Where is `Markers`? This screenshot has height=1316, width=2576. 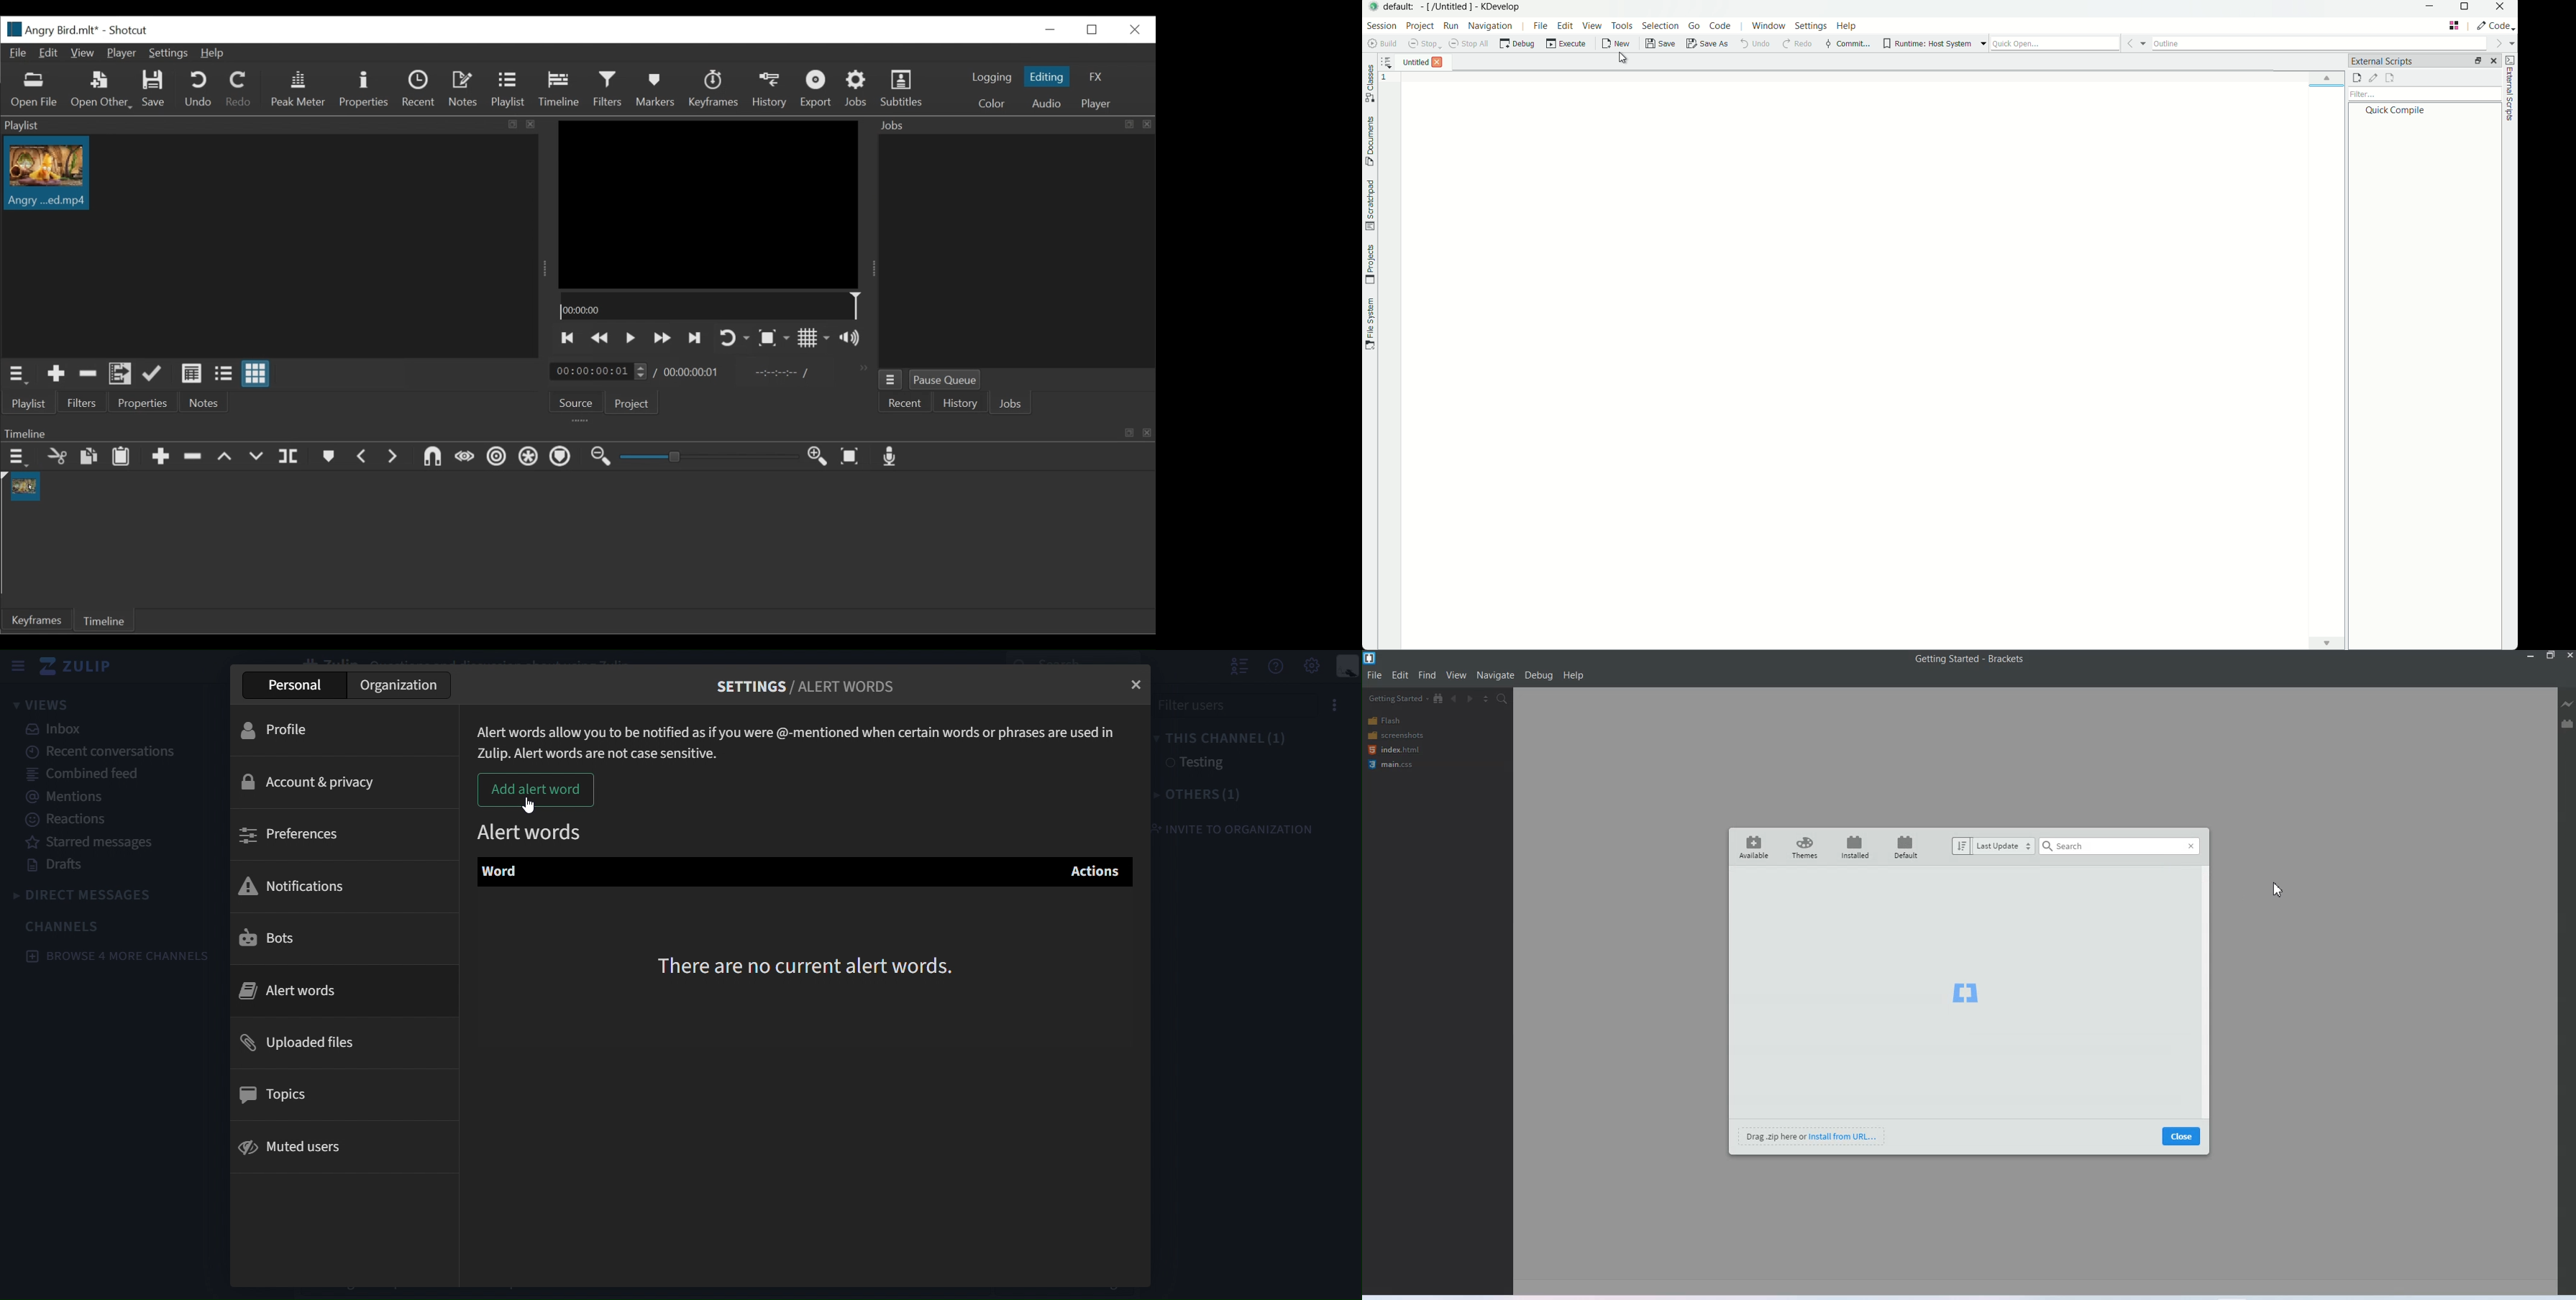
Markers is located at coordinates (328, 458).